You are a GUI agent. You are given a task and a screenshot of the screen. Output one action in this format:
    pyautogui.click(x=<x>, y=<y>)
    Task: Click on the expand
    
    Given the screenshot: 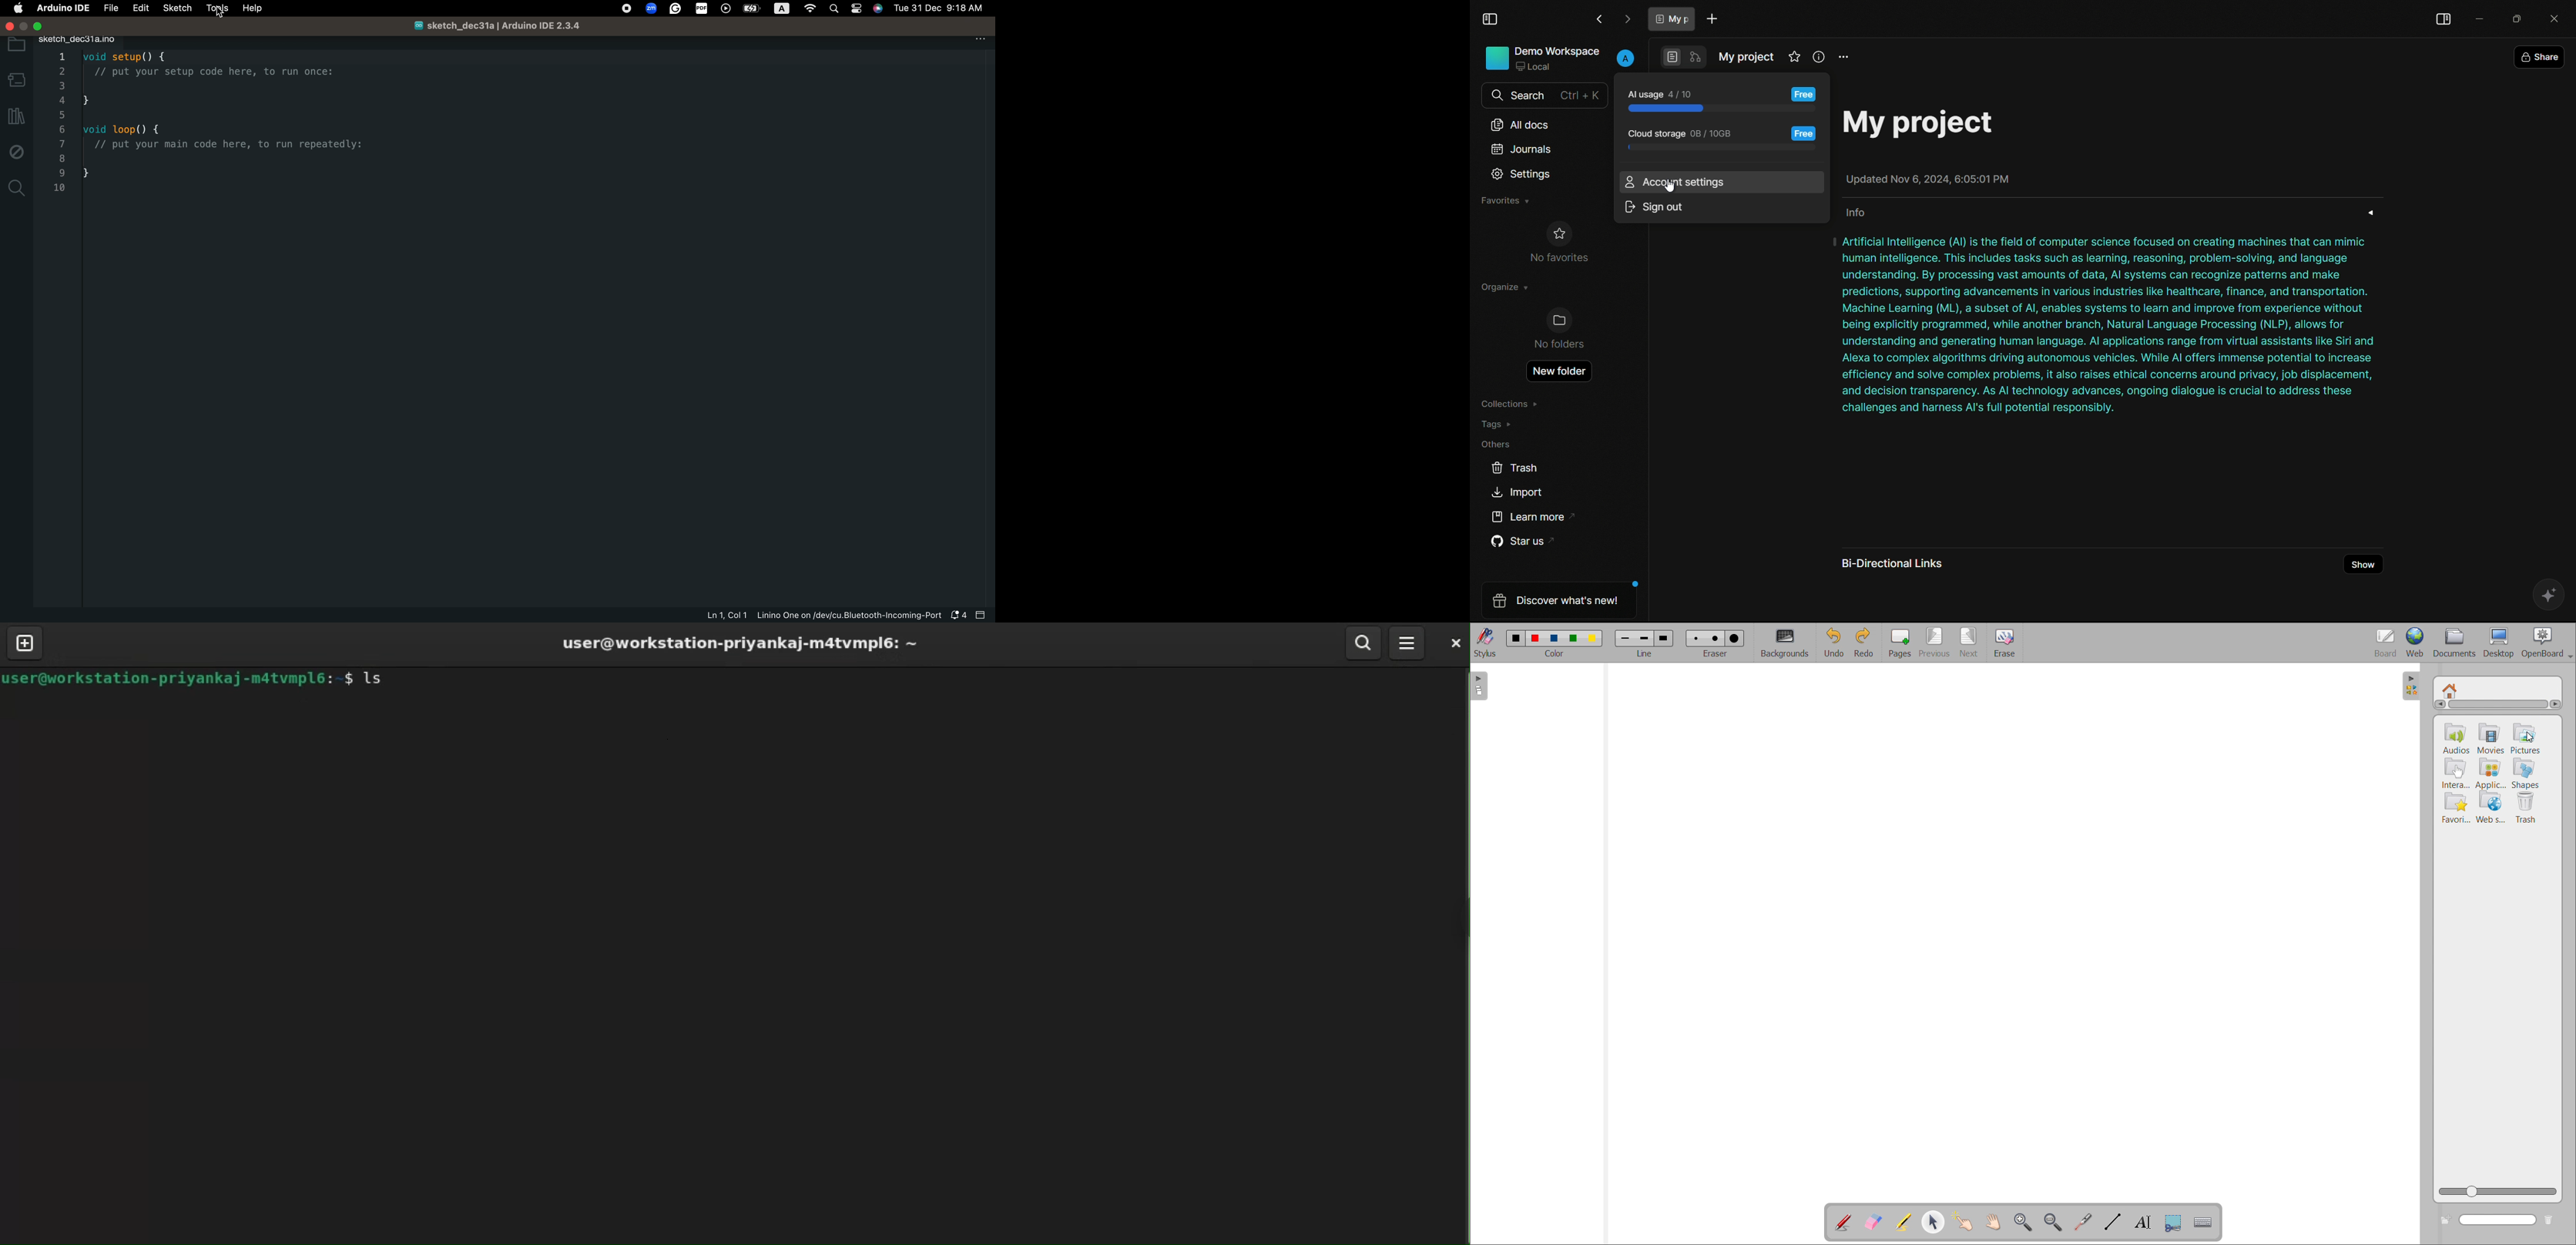 What is the action you would take?
    pyautogui.click(x=2372, y=213)
    